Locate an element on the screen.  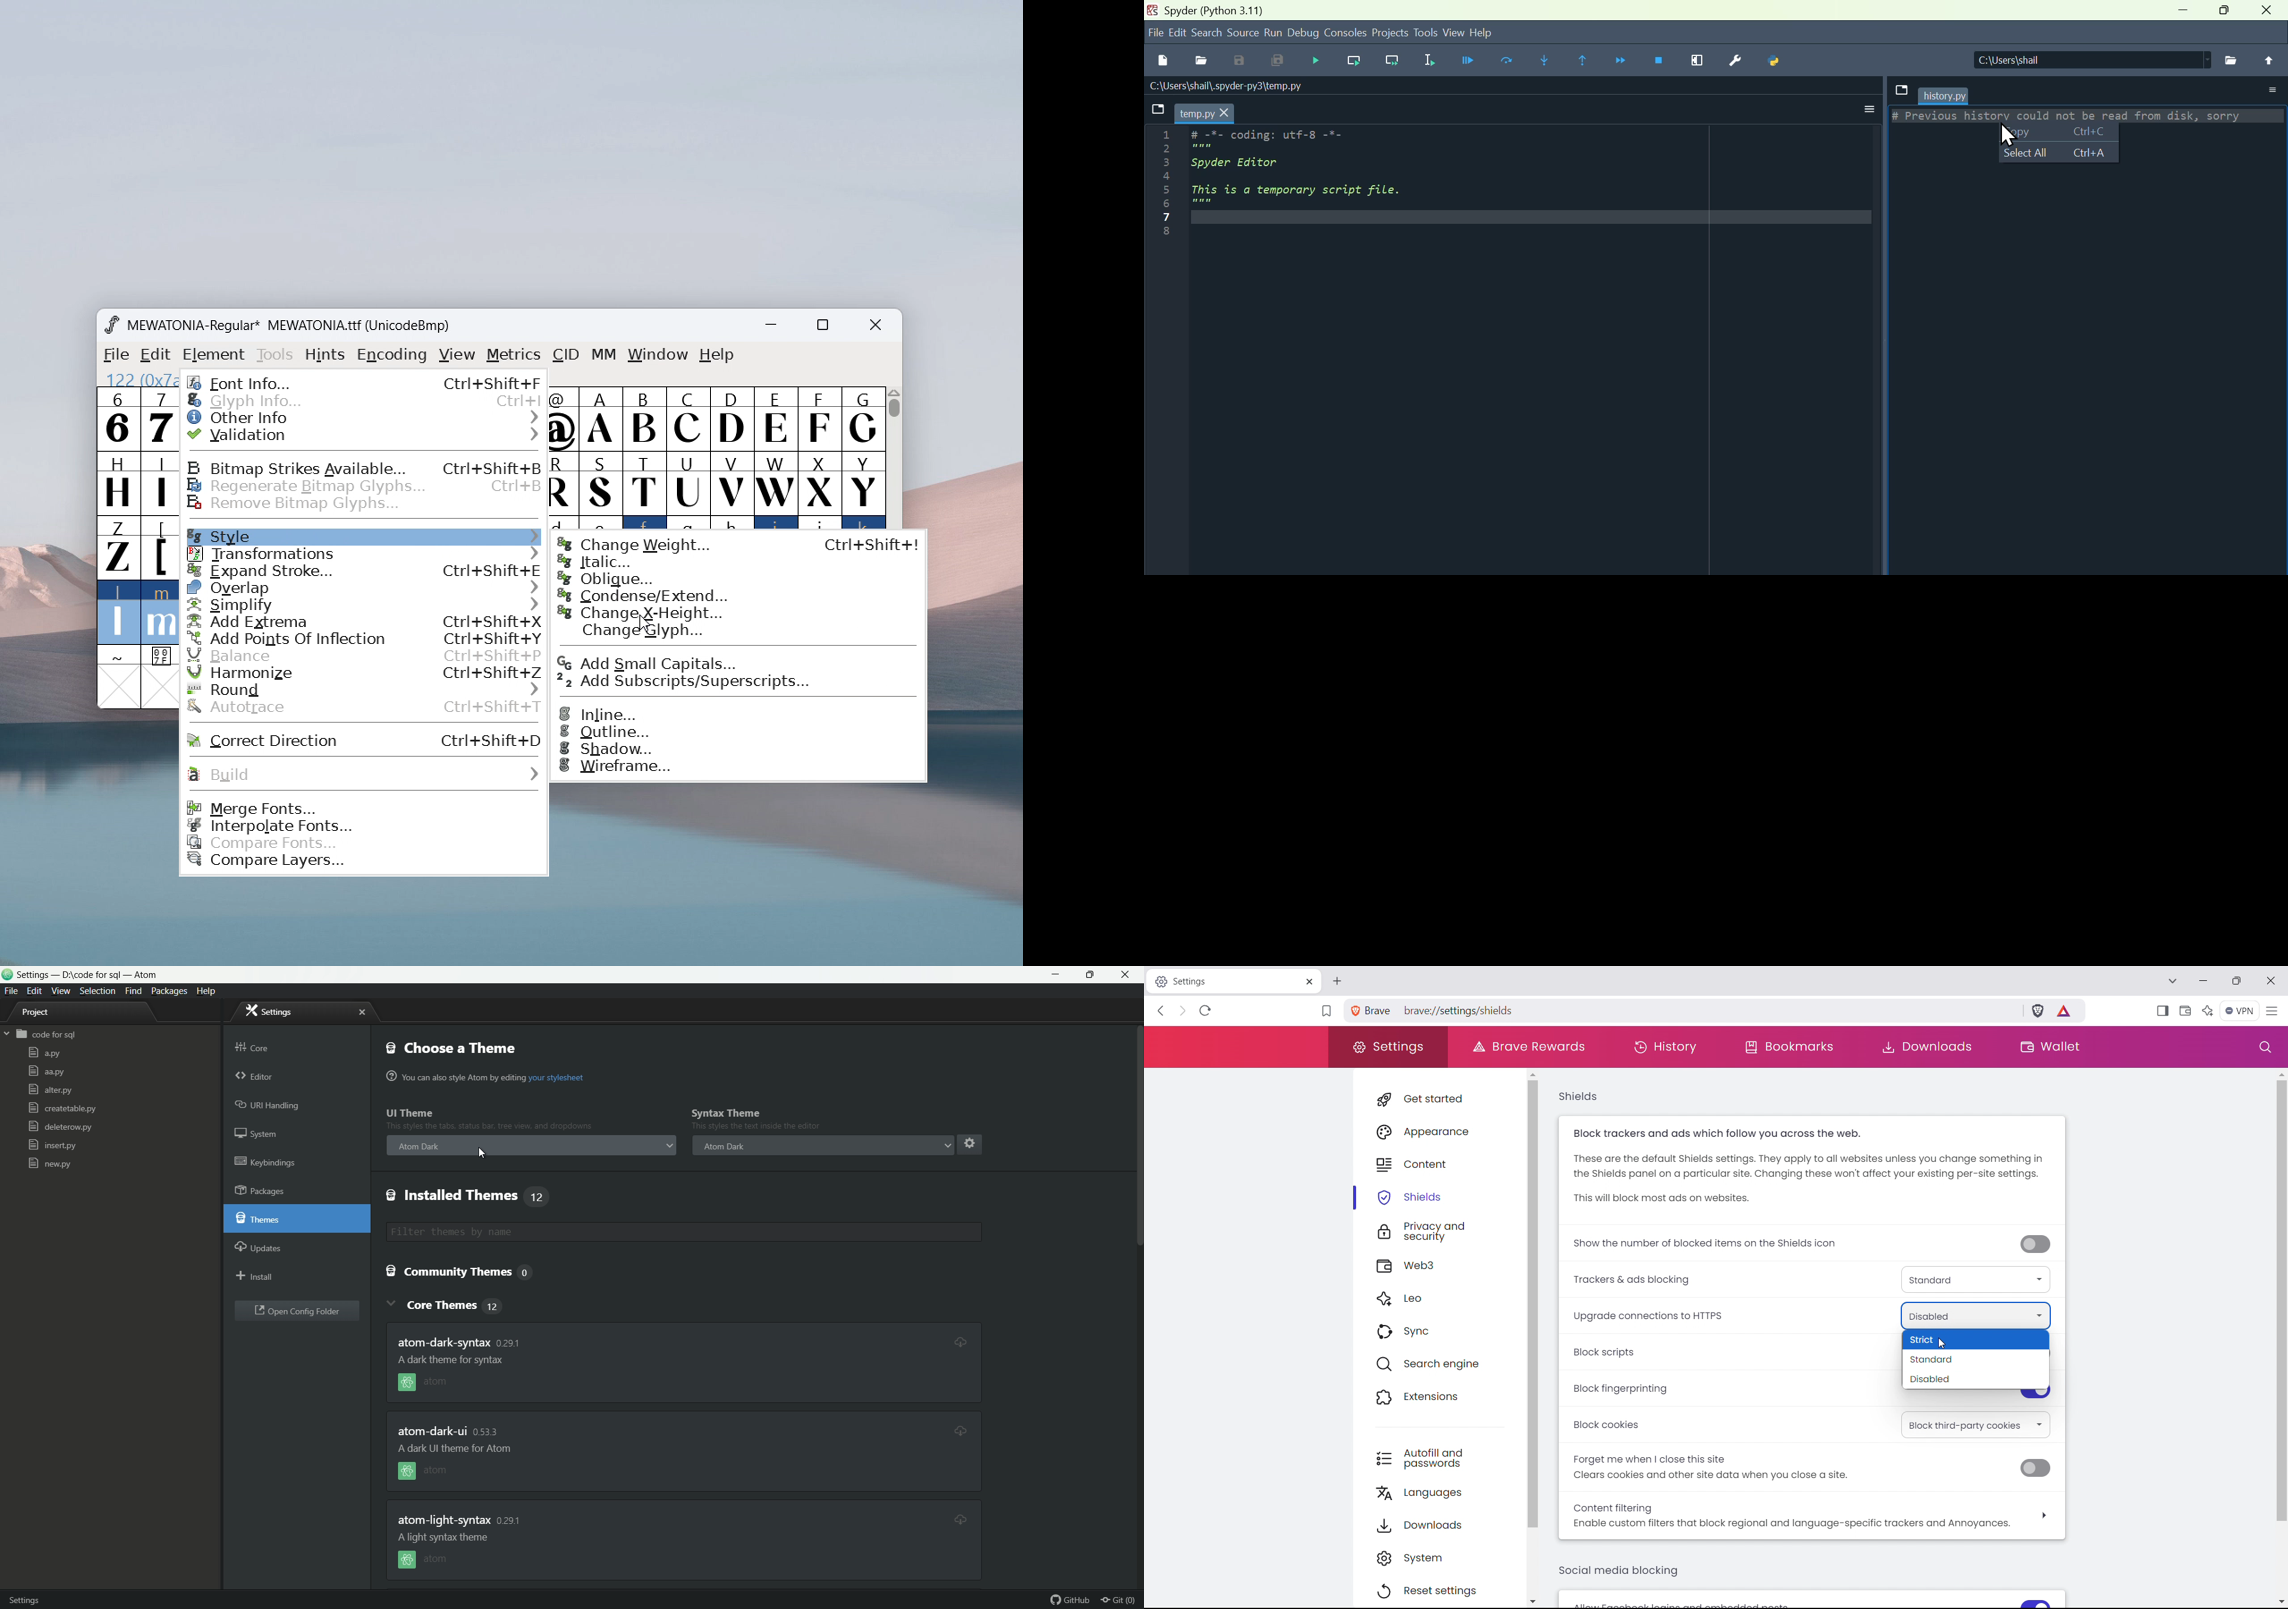
7 is located at coordinates (159, 419).